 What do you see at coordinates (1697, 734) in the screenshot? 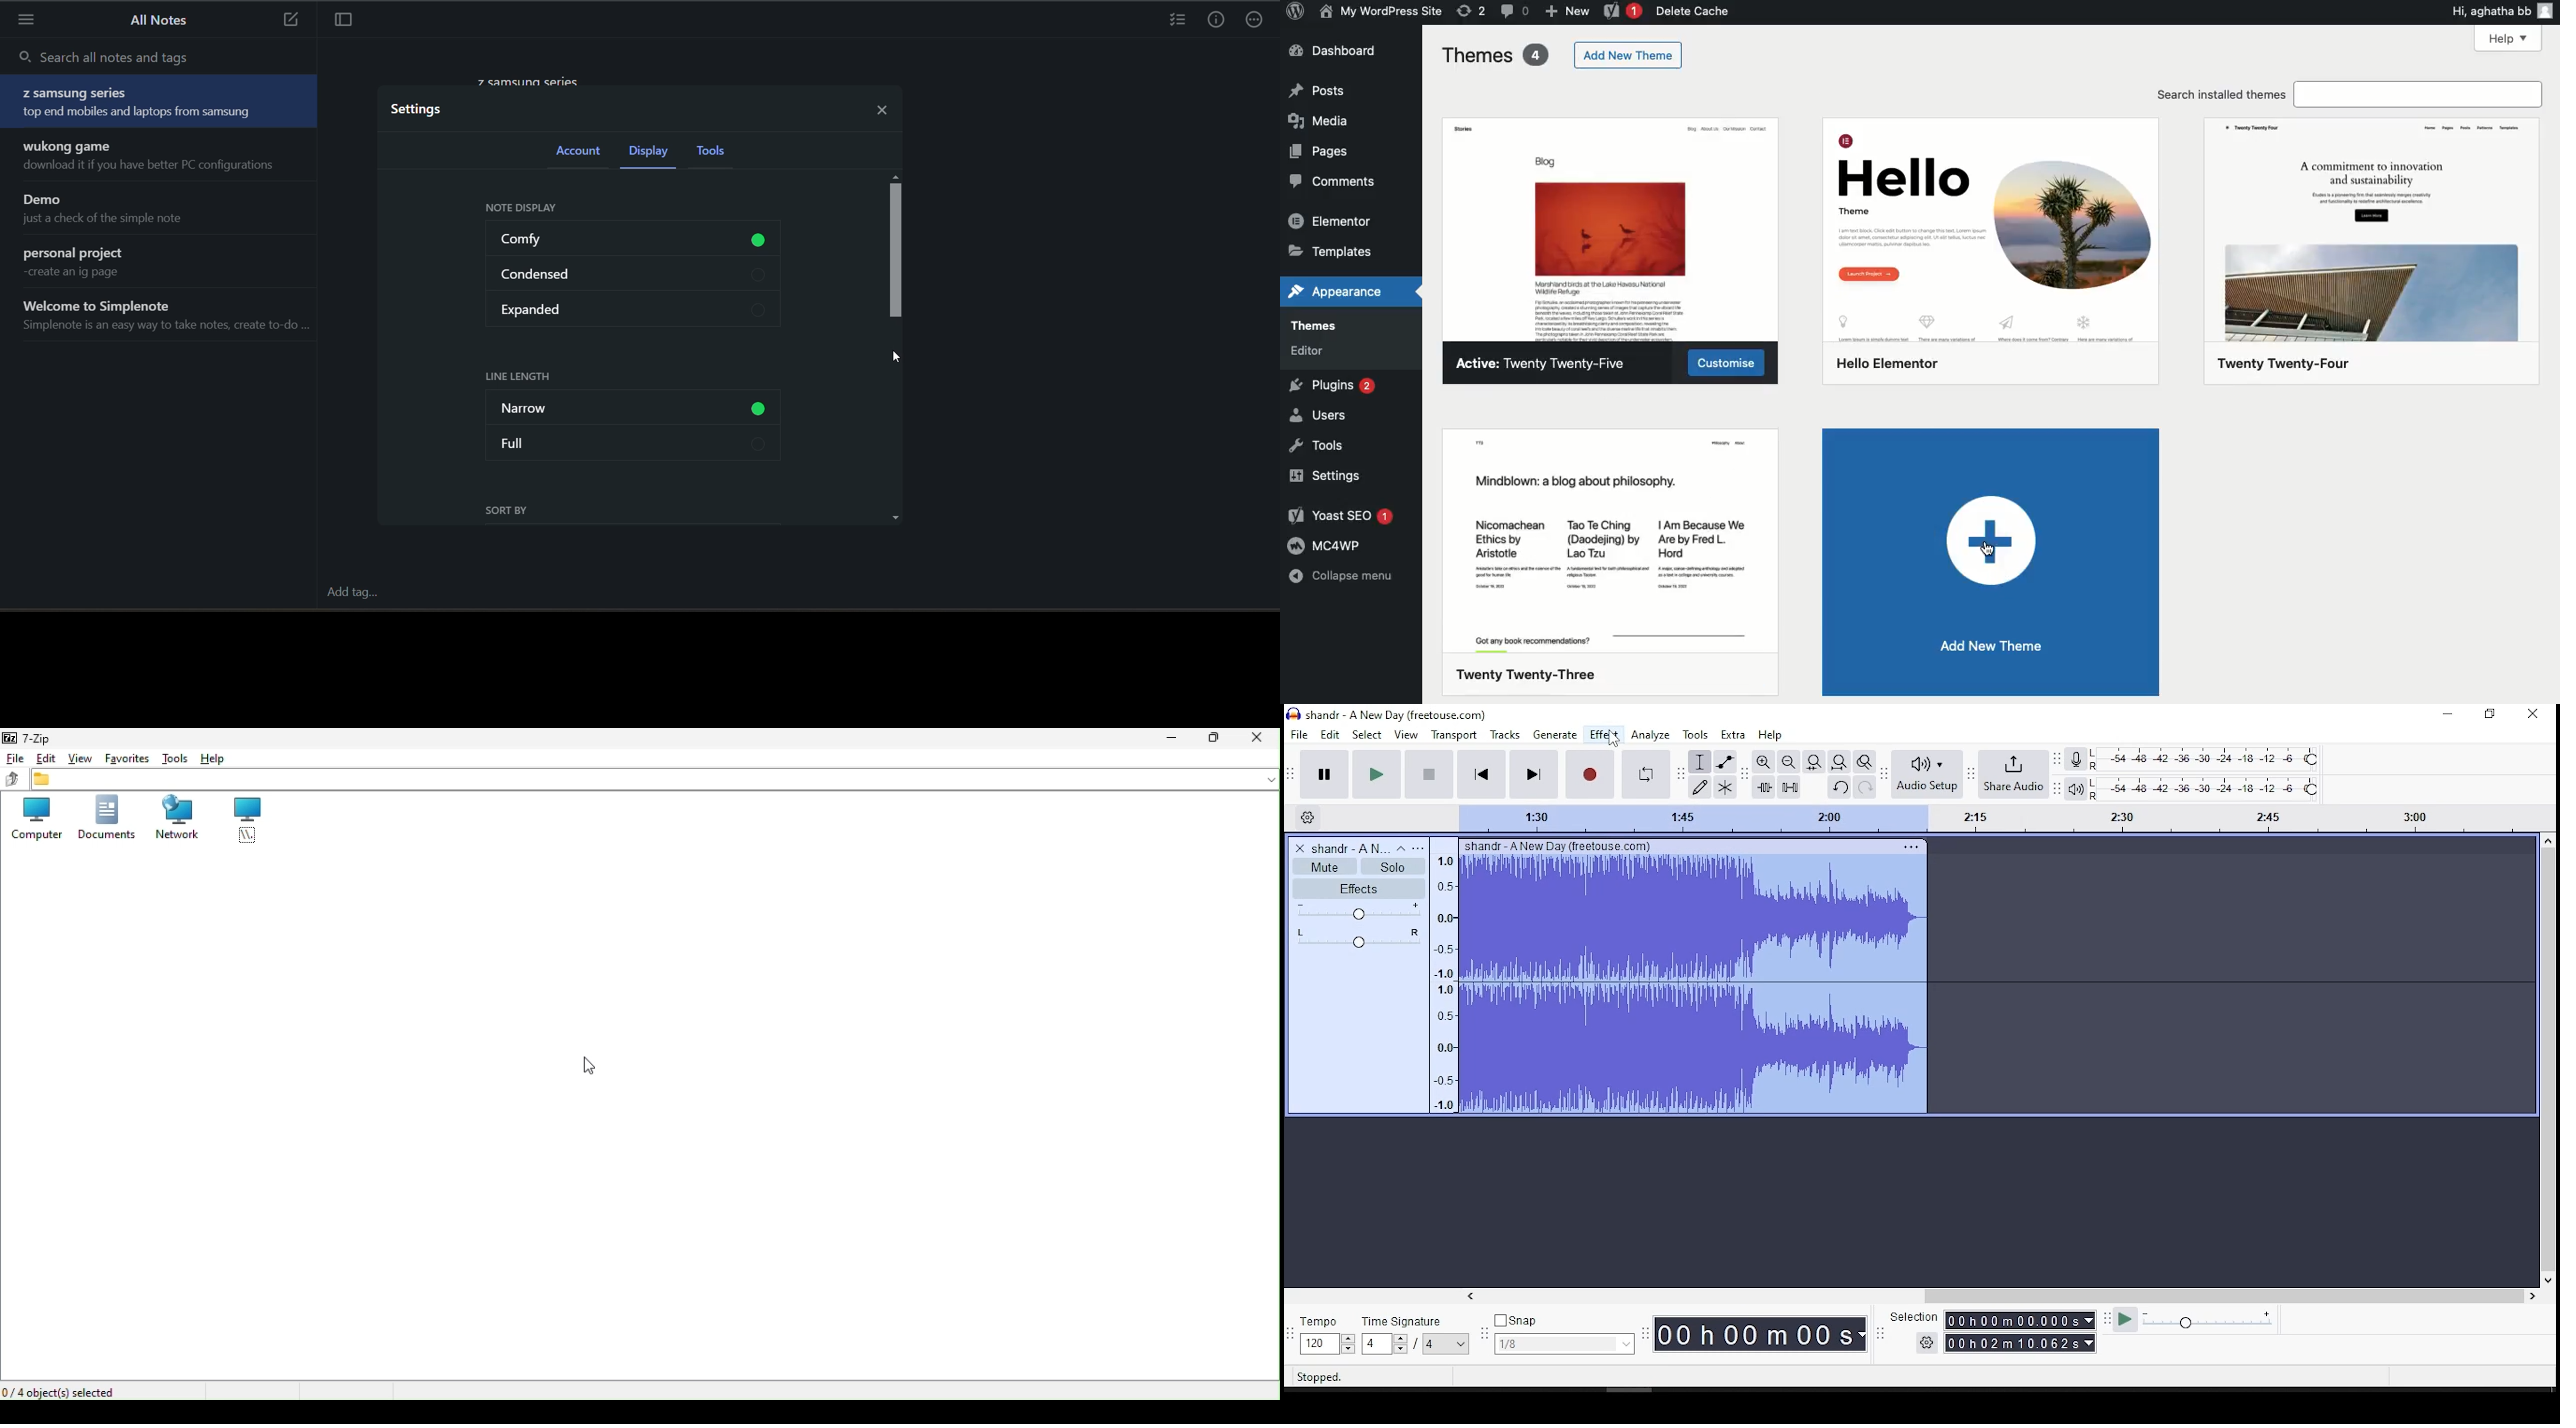
I see `tools` at bounding box center [1697, 734].